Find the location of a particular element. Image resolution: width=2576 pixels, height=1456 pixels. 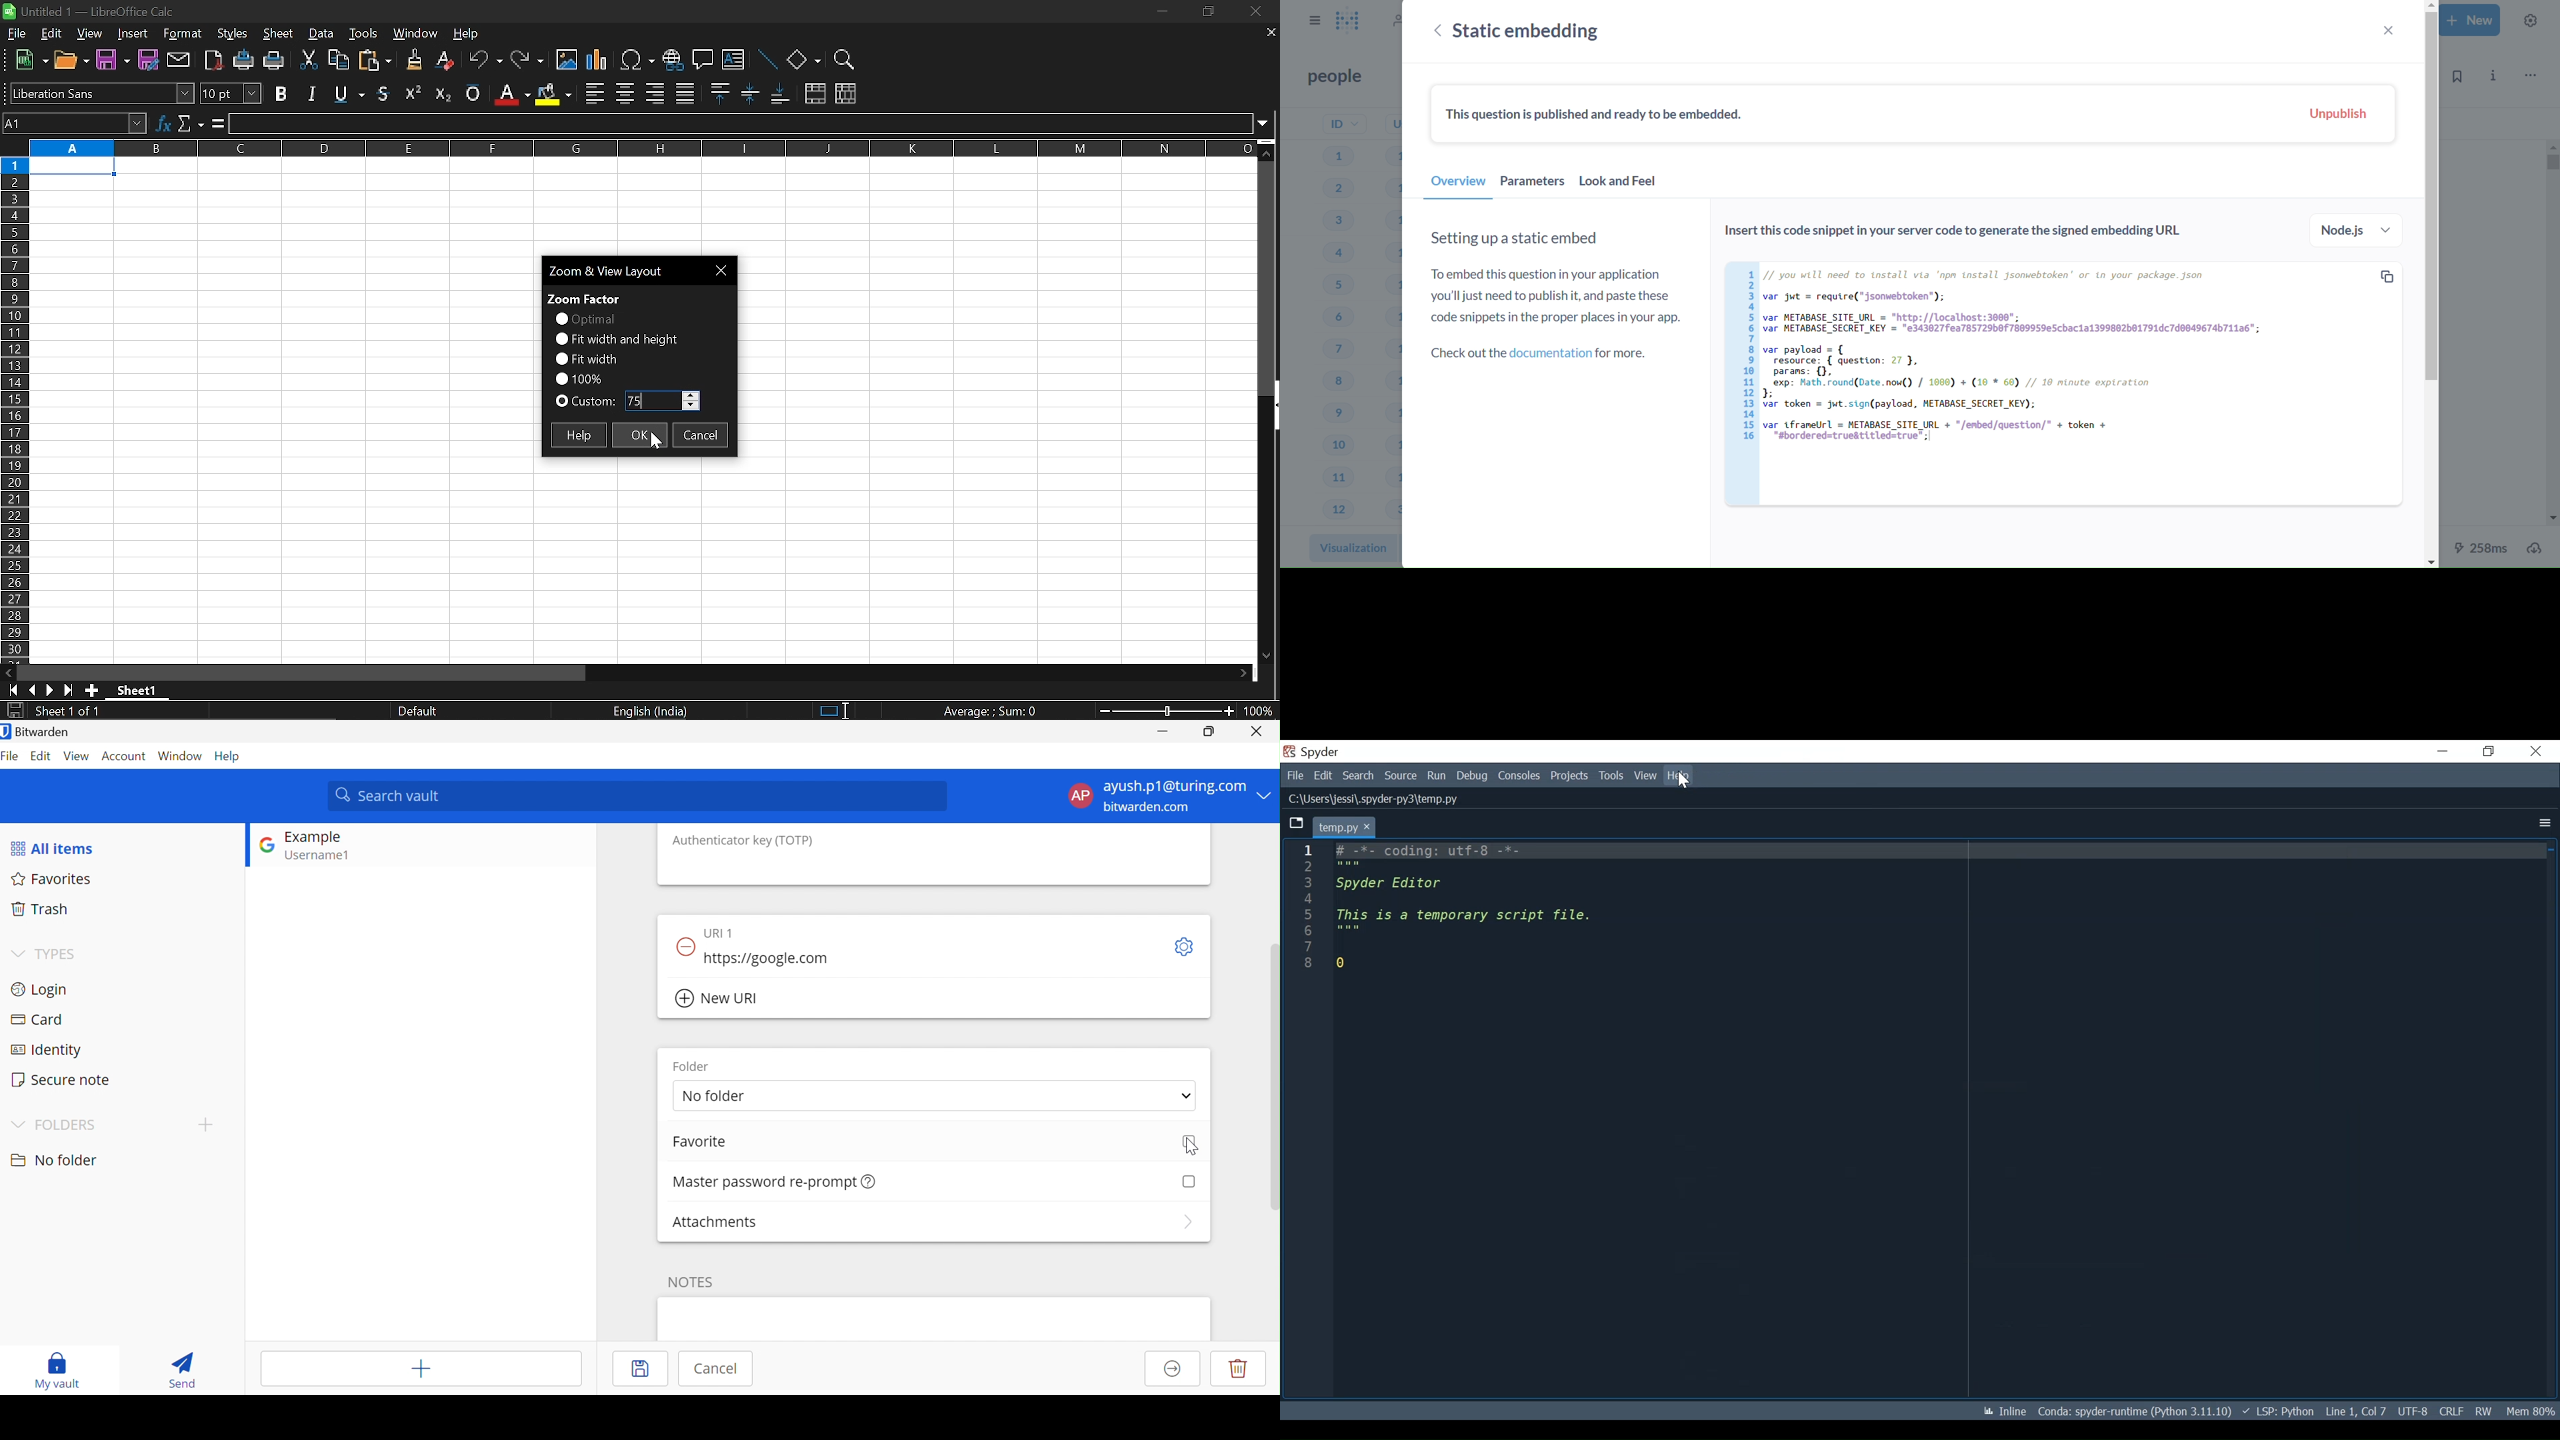

Checkbox is located at coordinates (1188, 1144).